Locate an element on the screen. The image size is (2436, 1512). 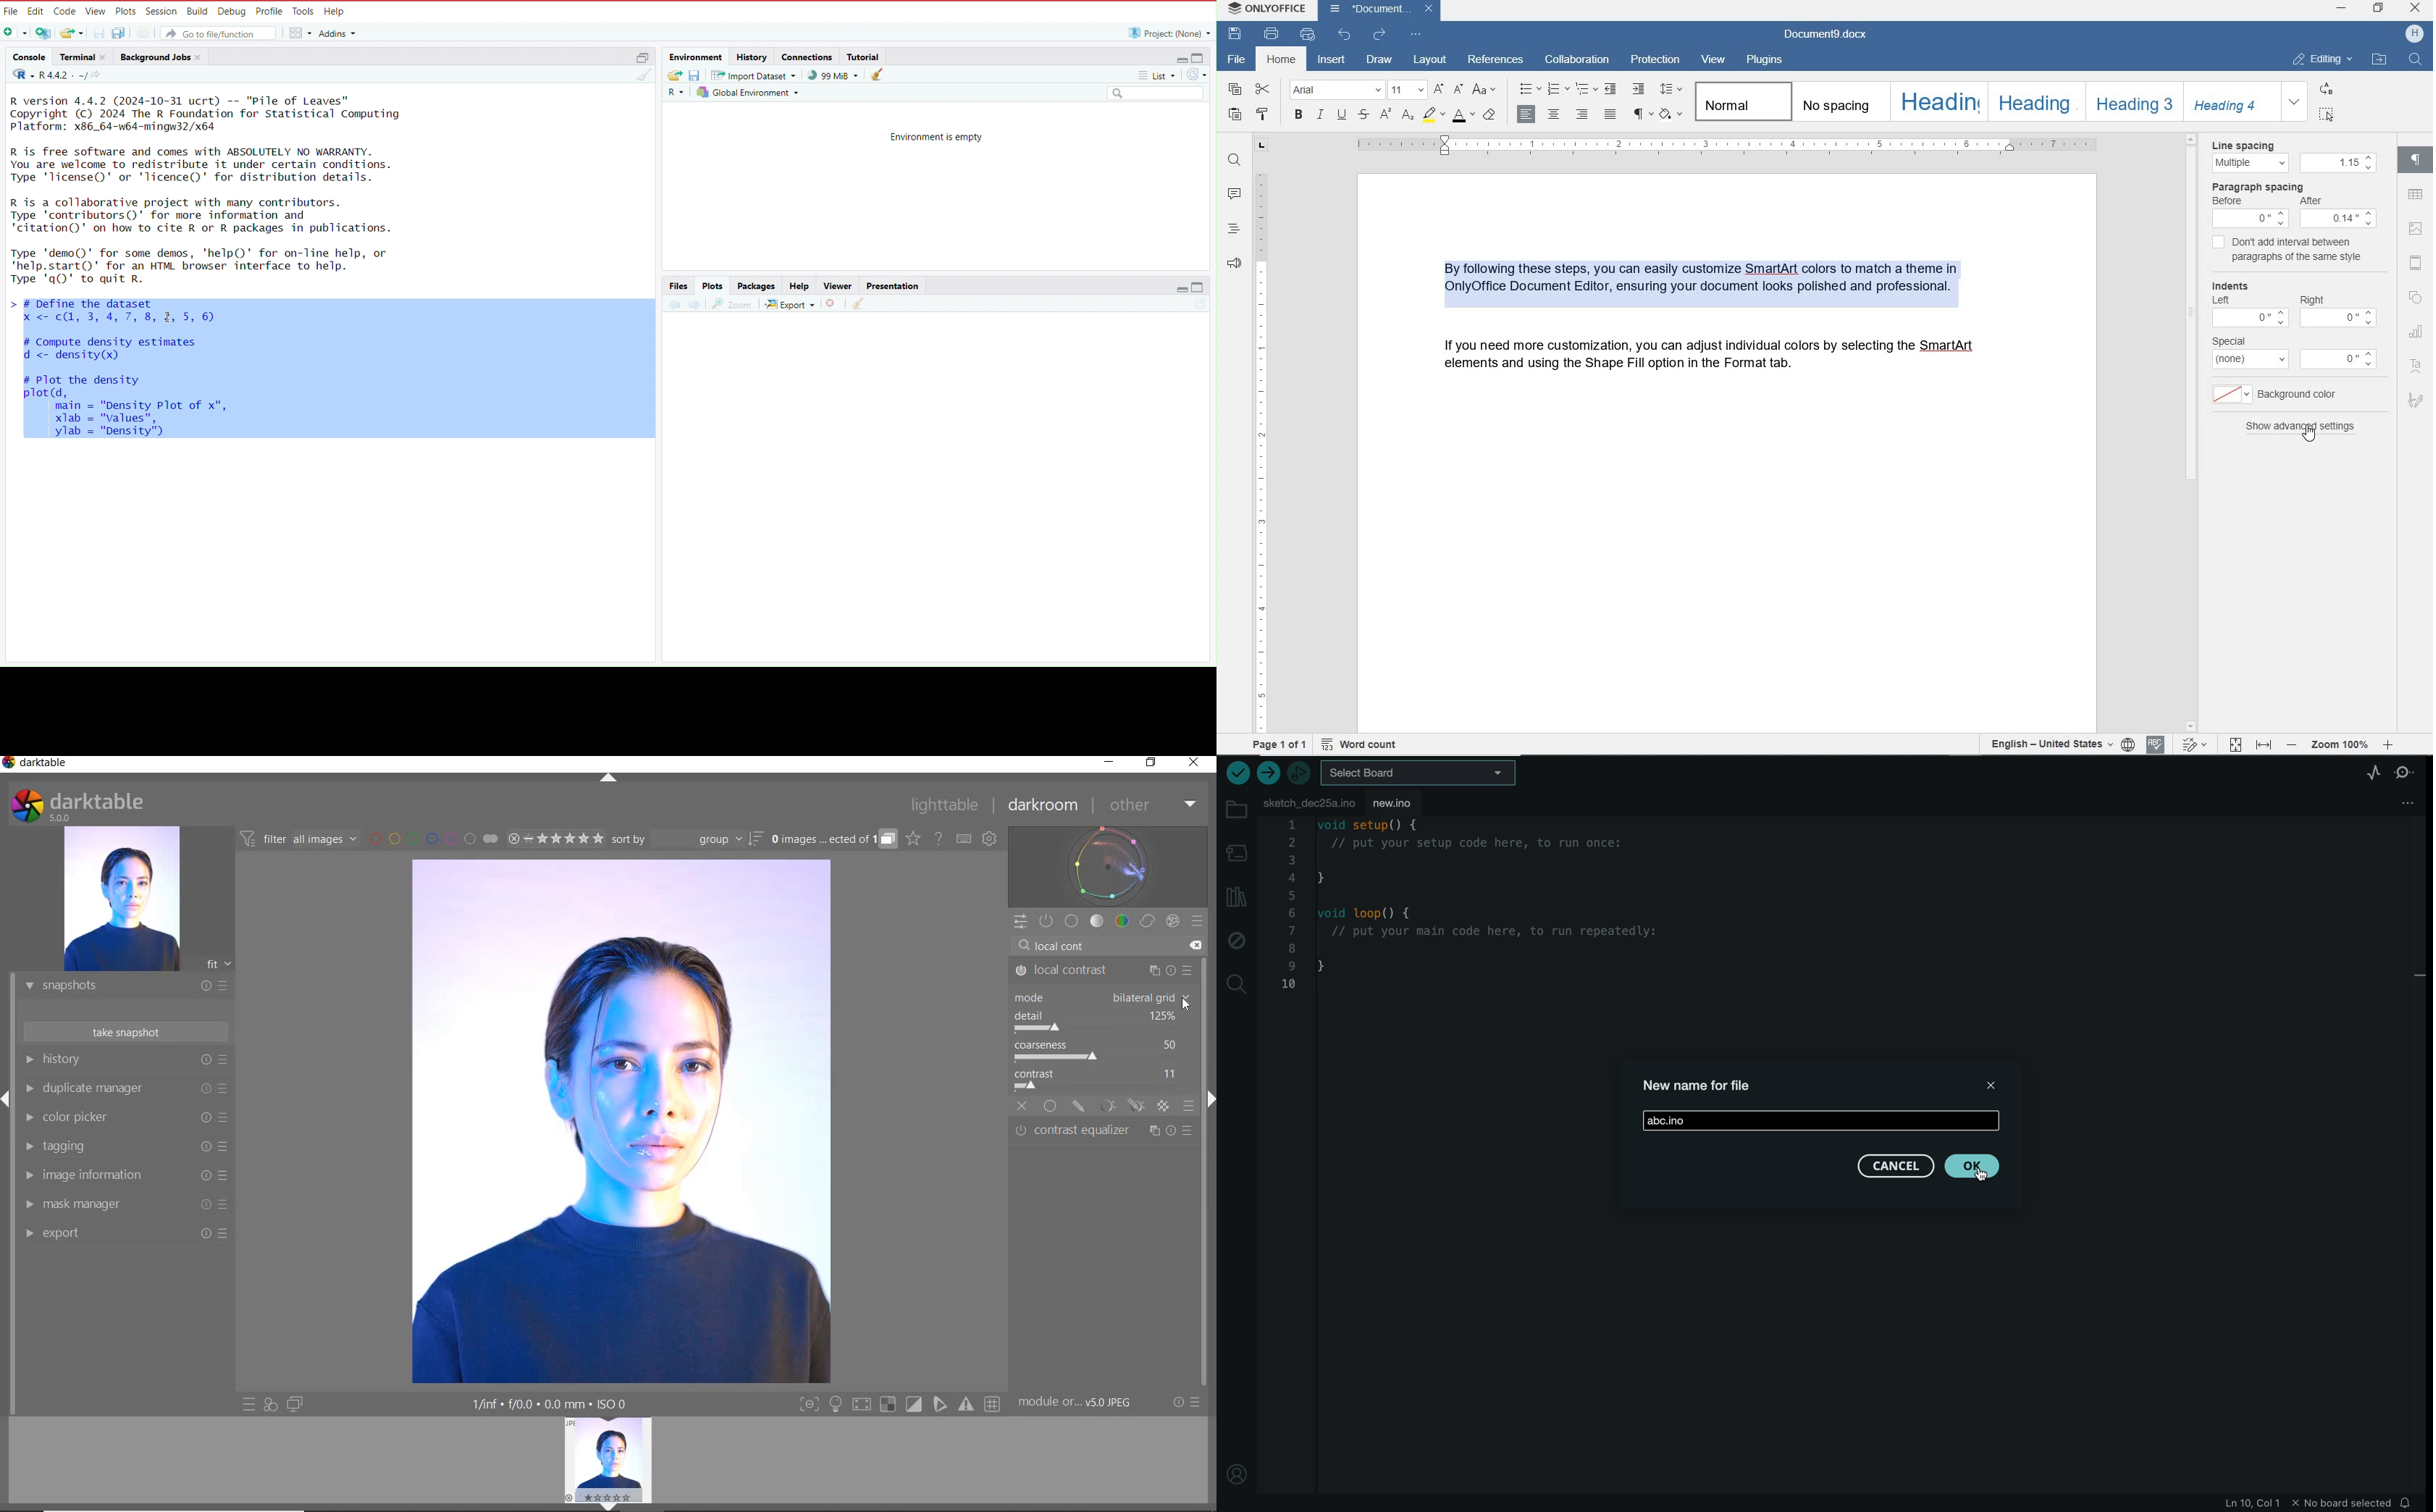
MASK OPTION is located at coordinates (1162, 1107).